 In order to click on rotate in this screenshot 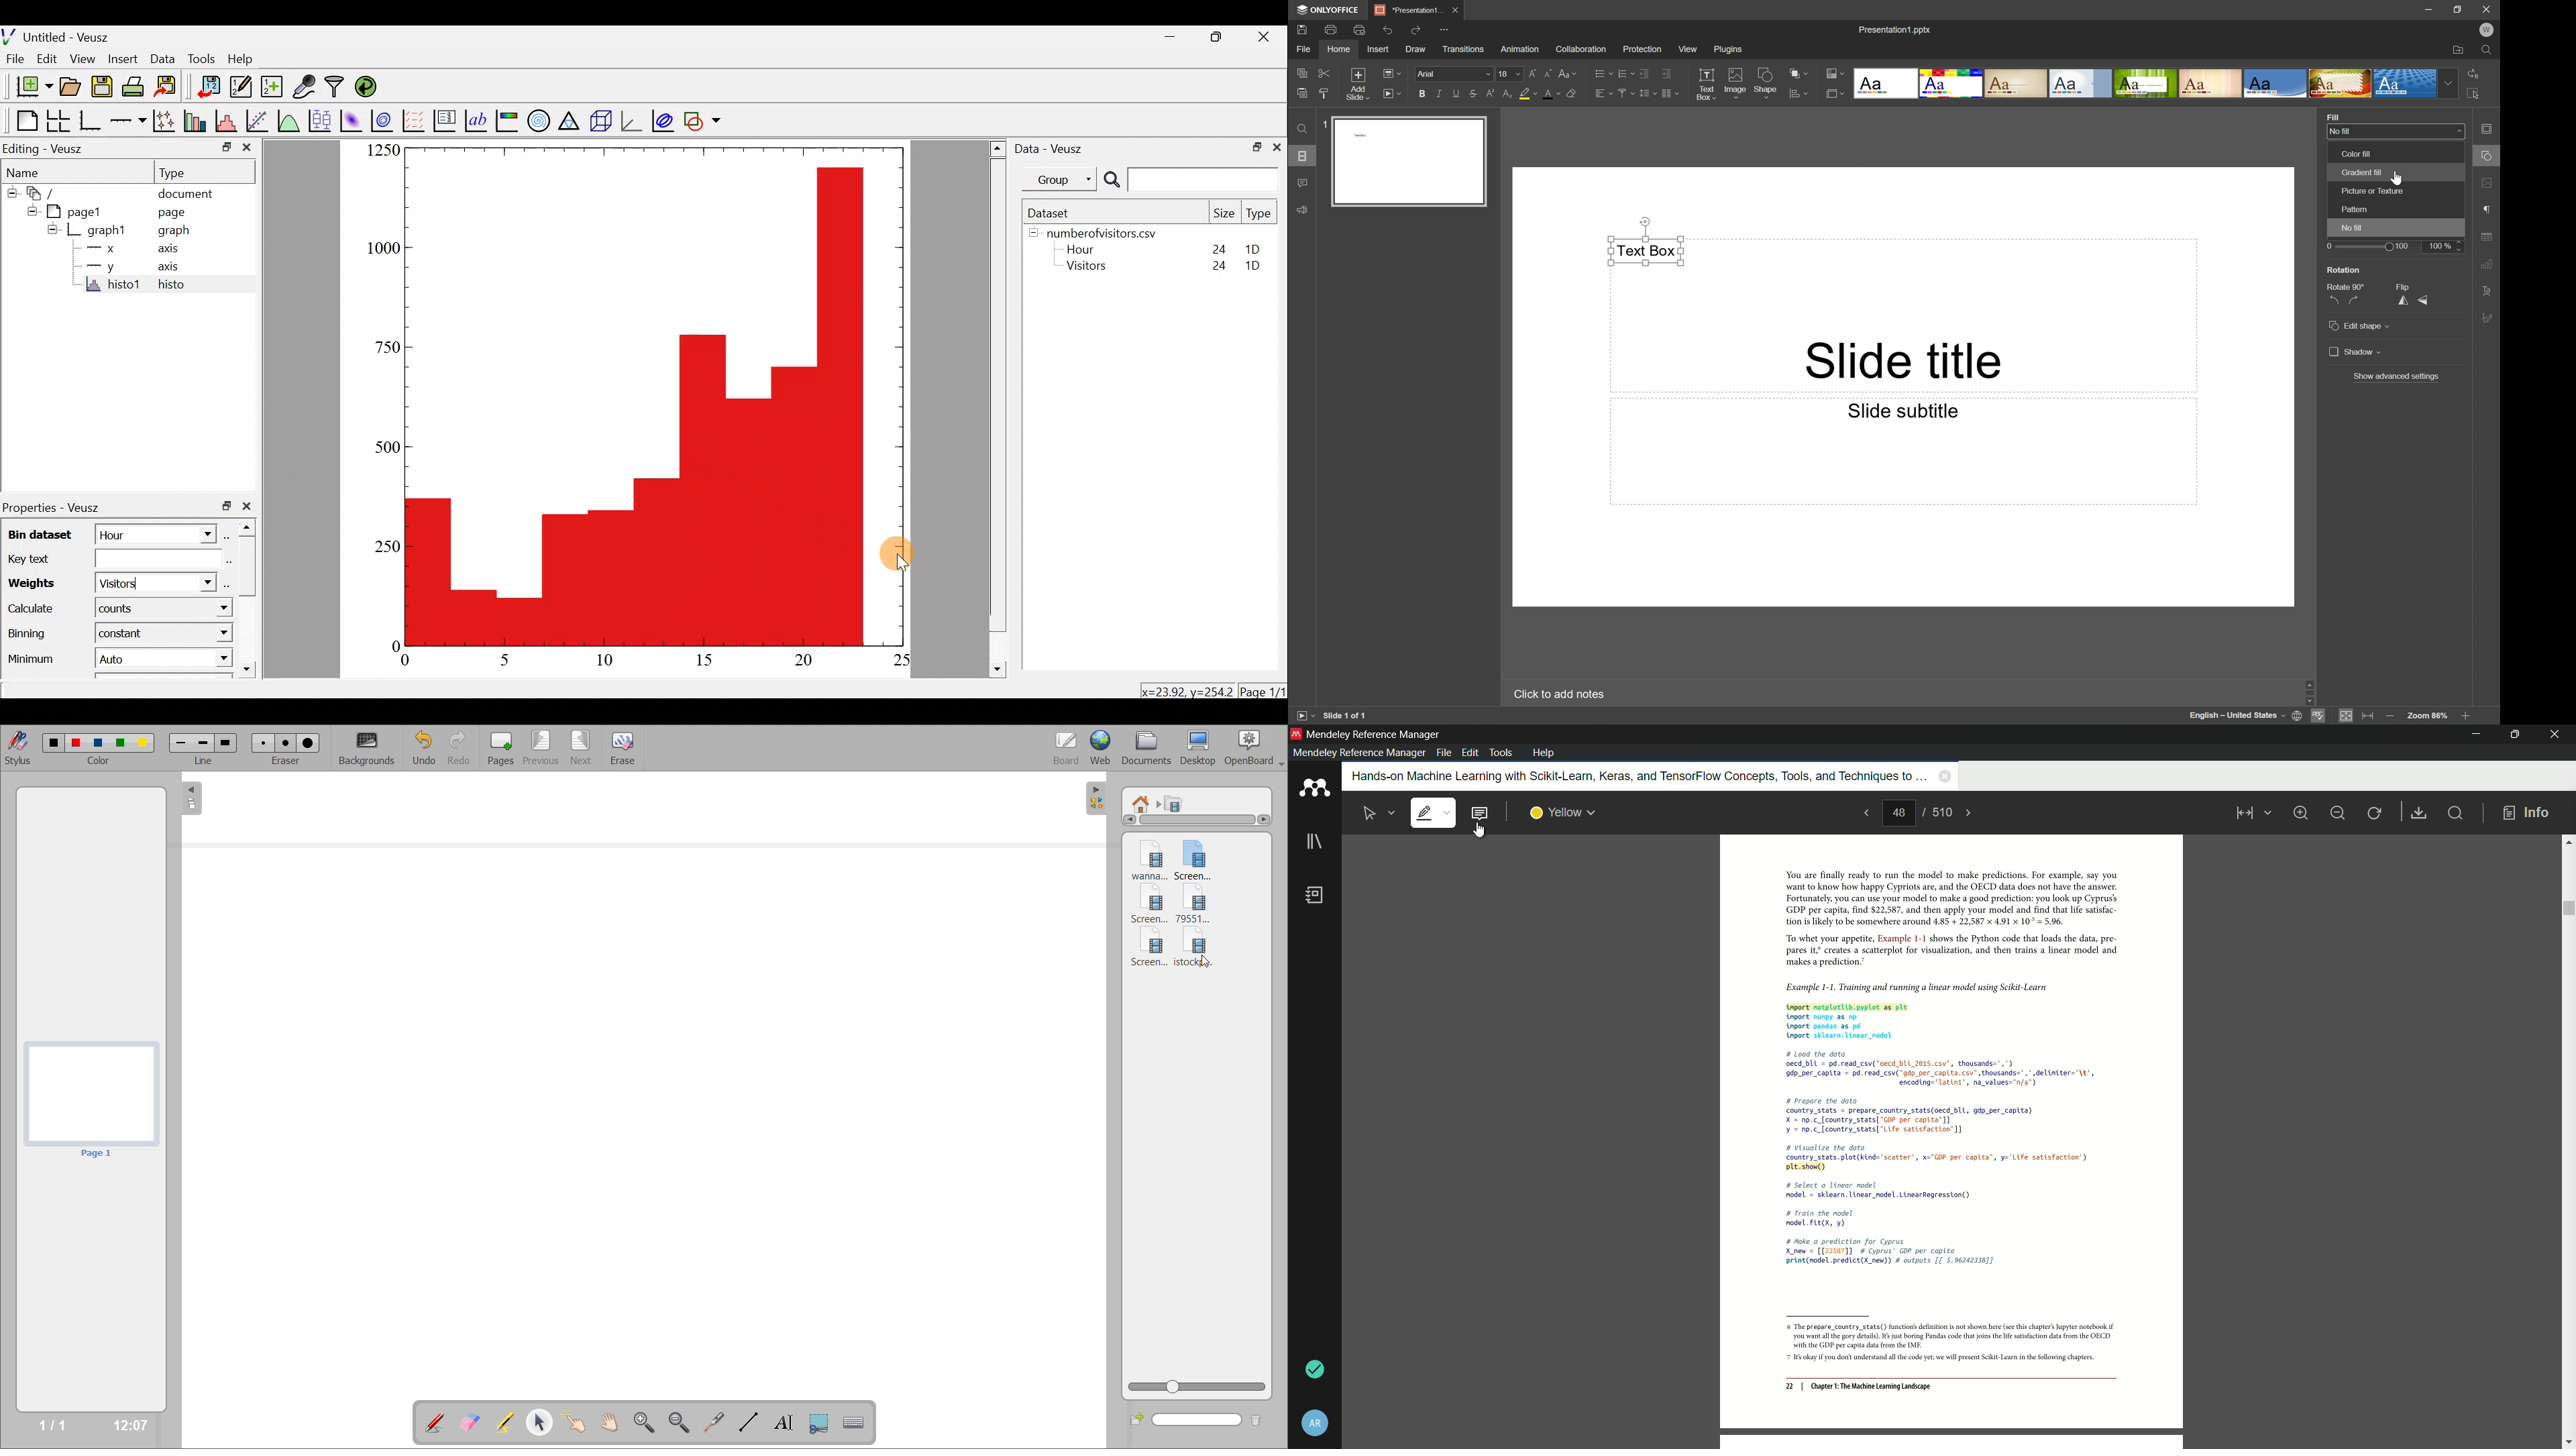, I will do `click(2375, 814)`.